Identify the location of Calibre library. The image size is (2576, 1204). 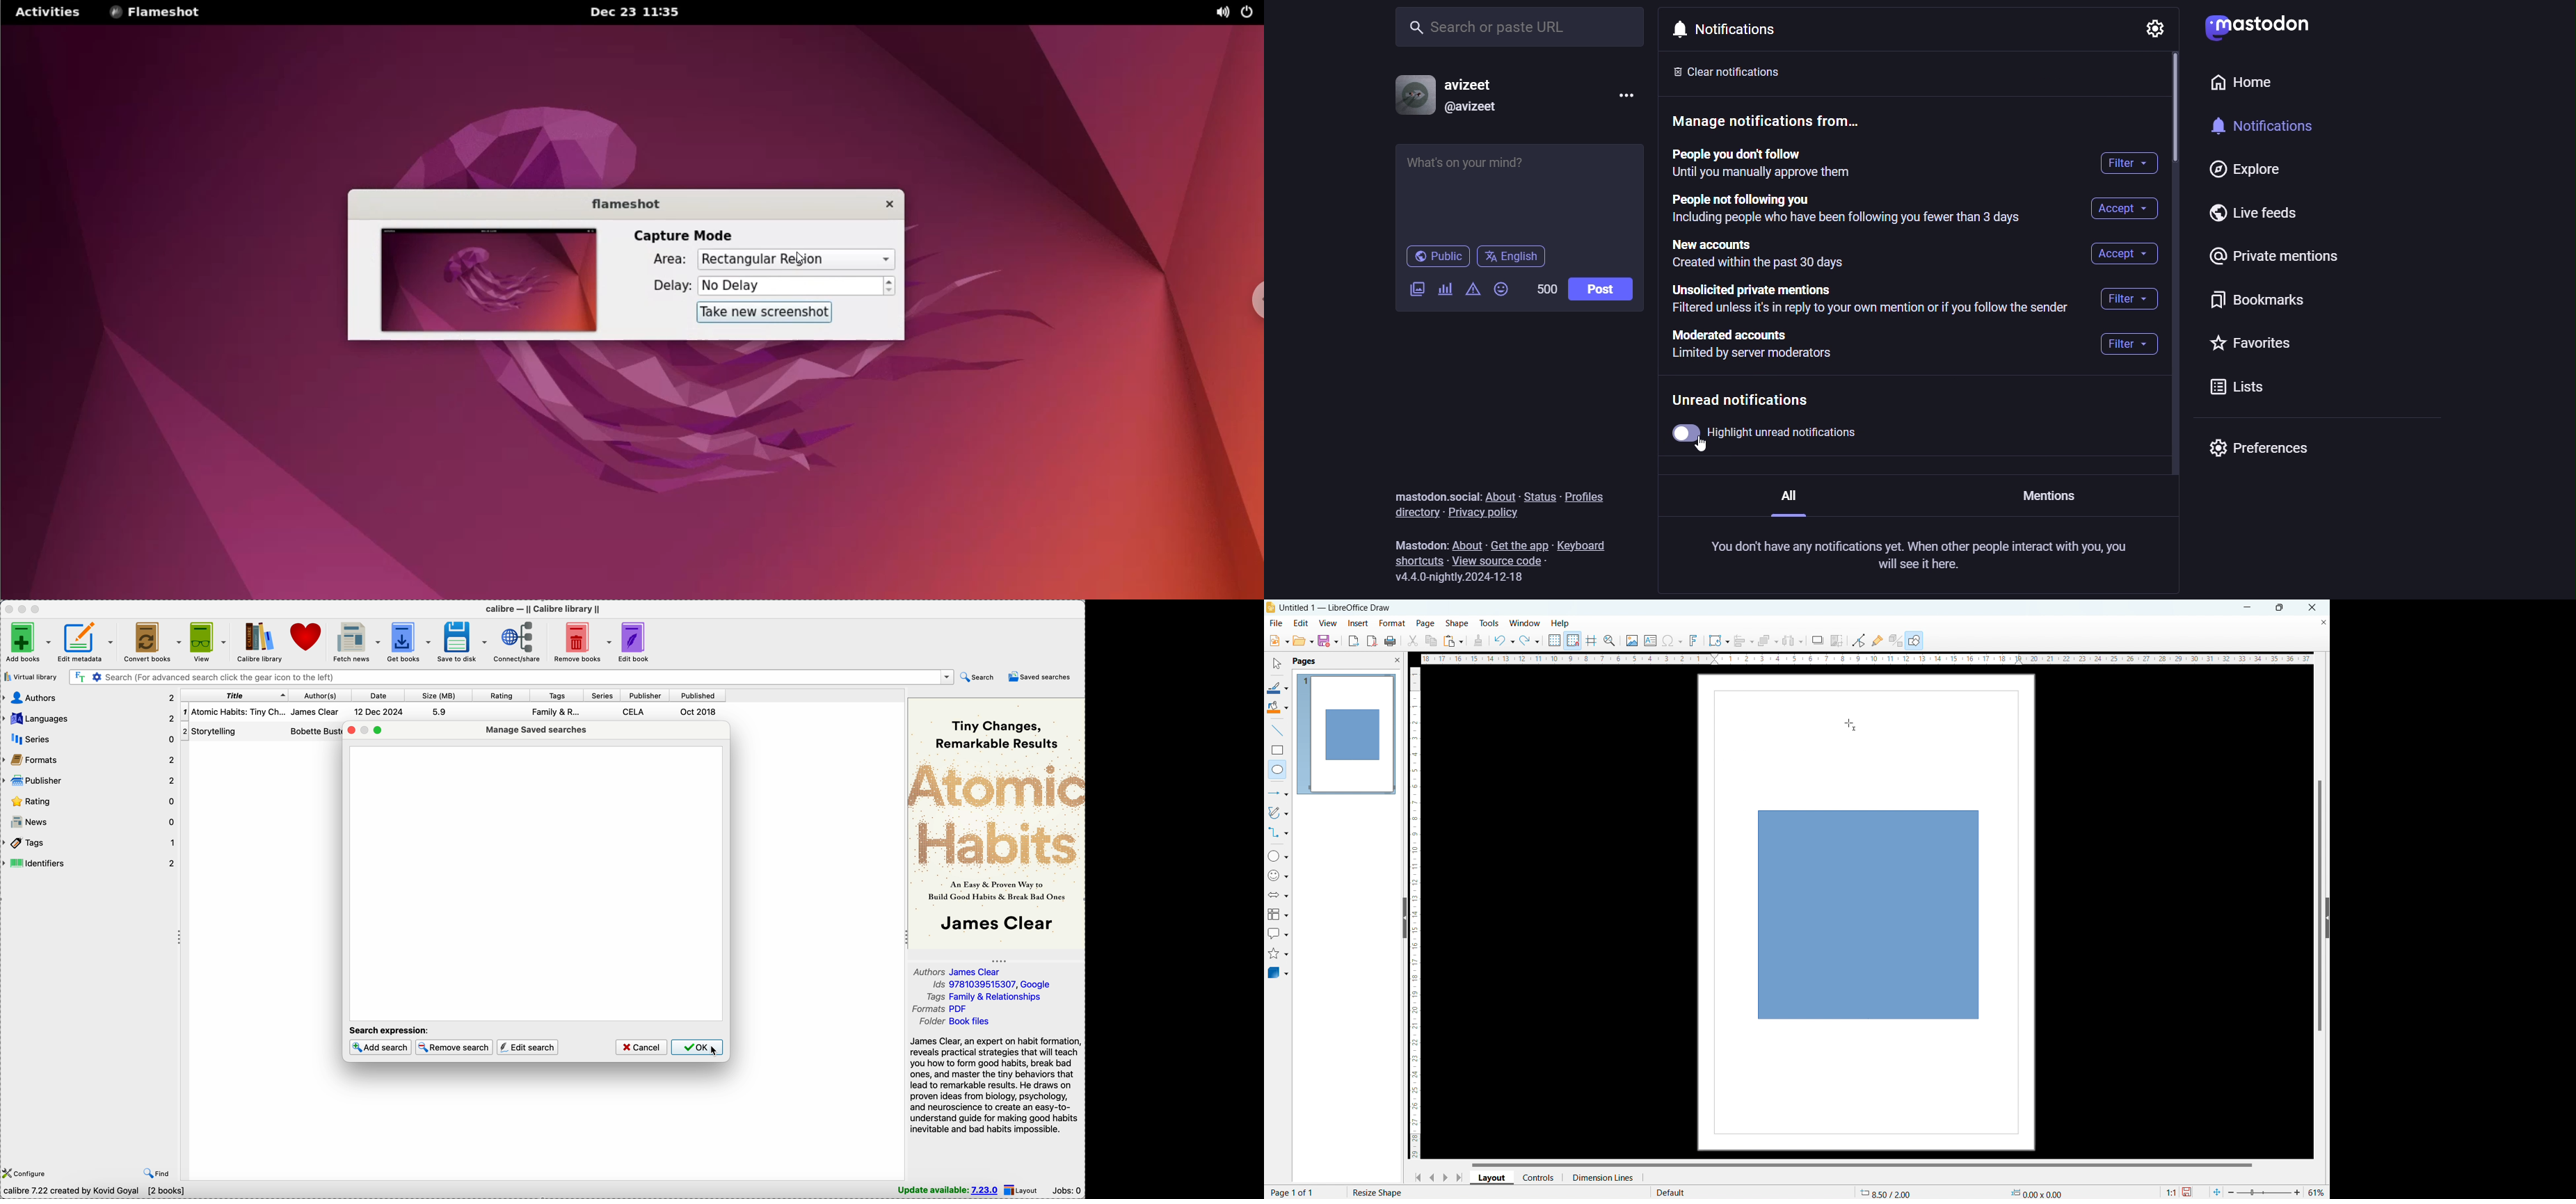
(258, 642).